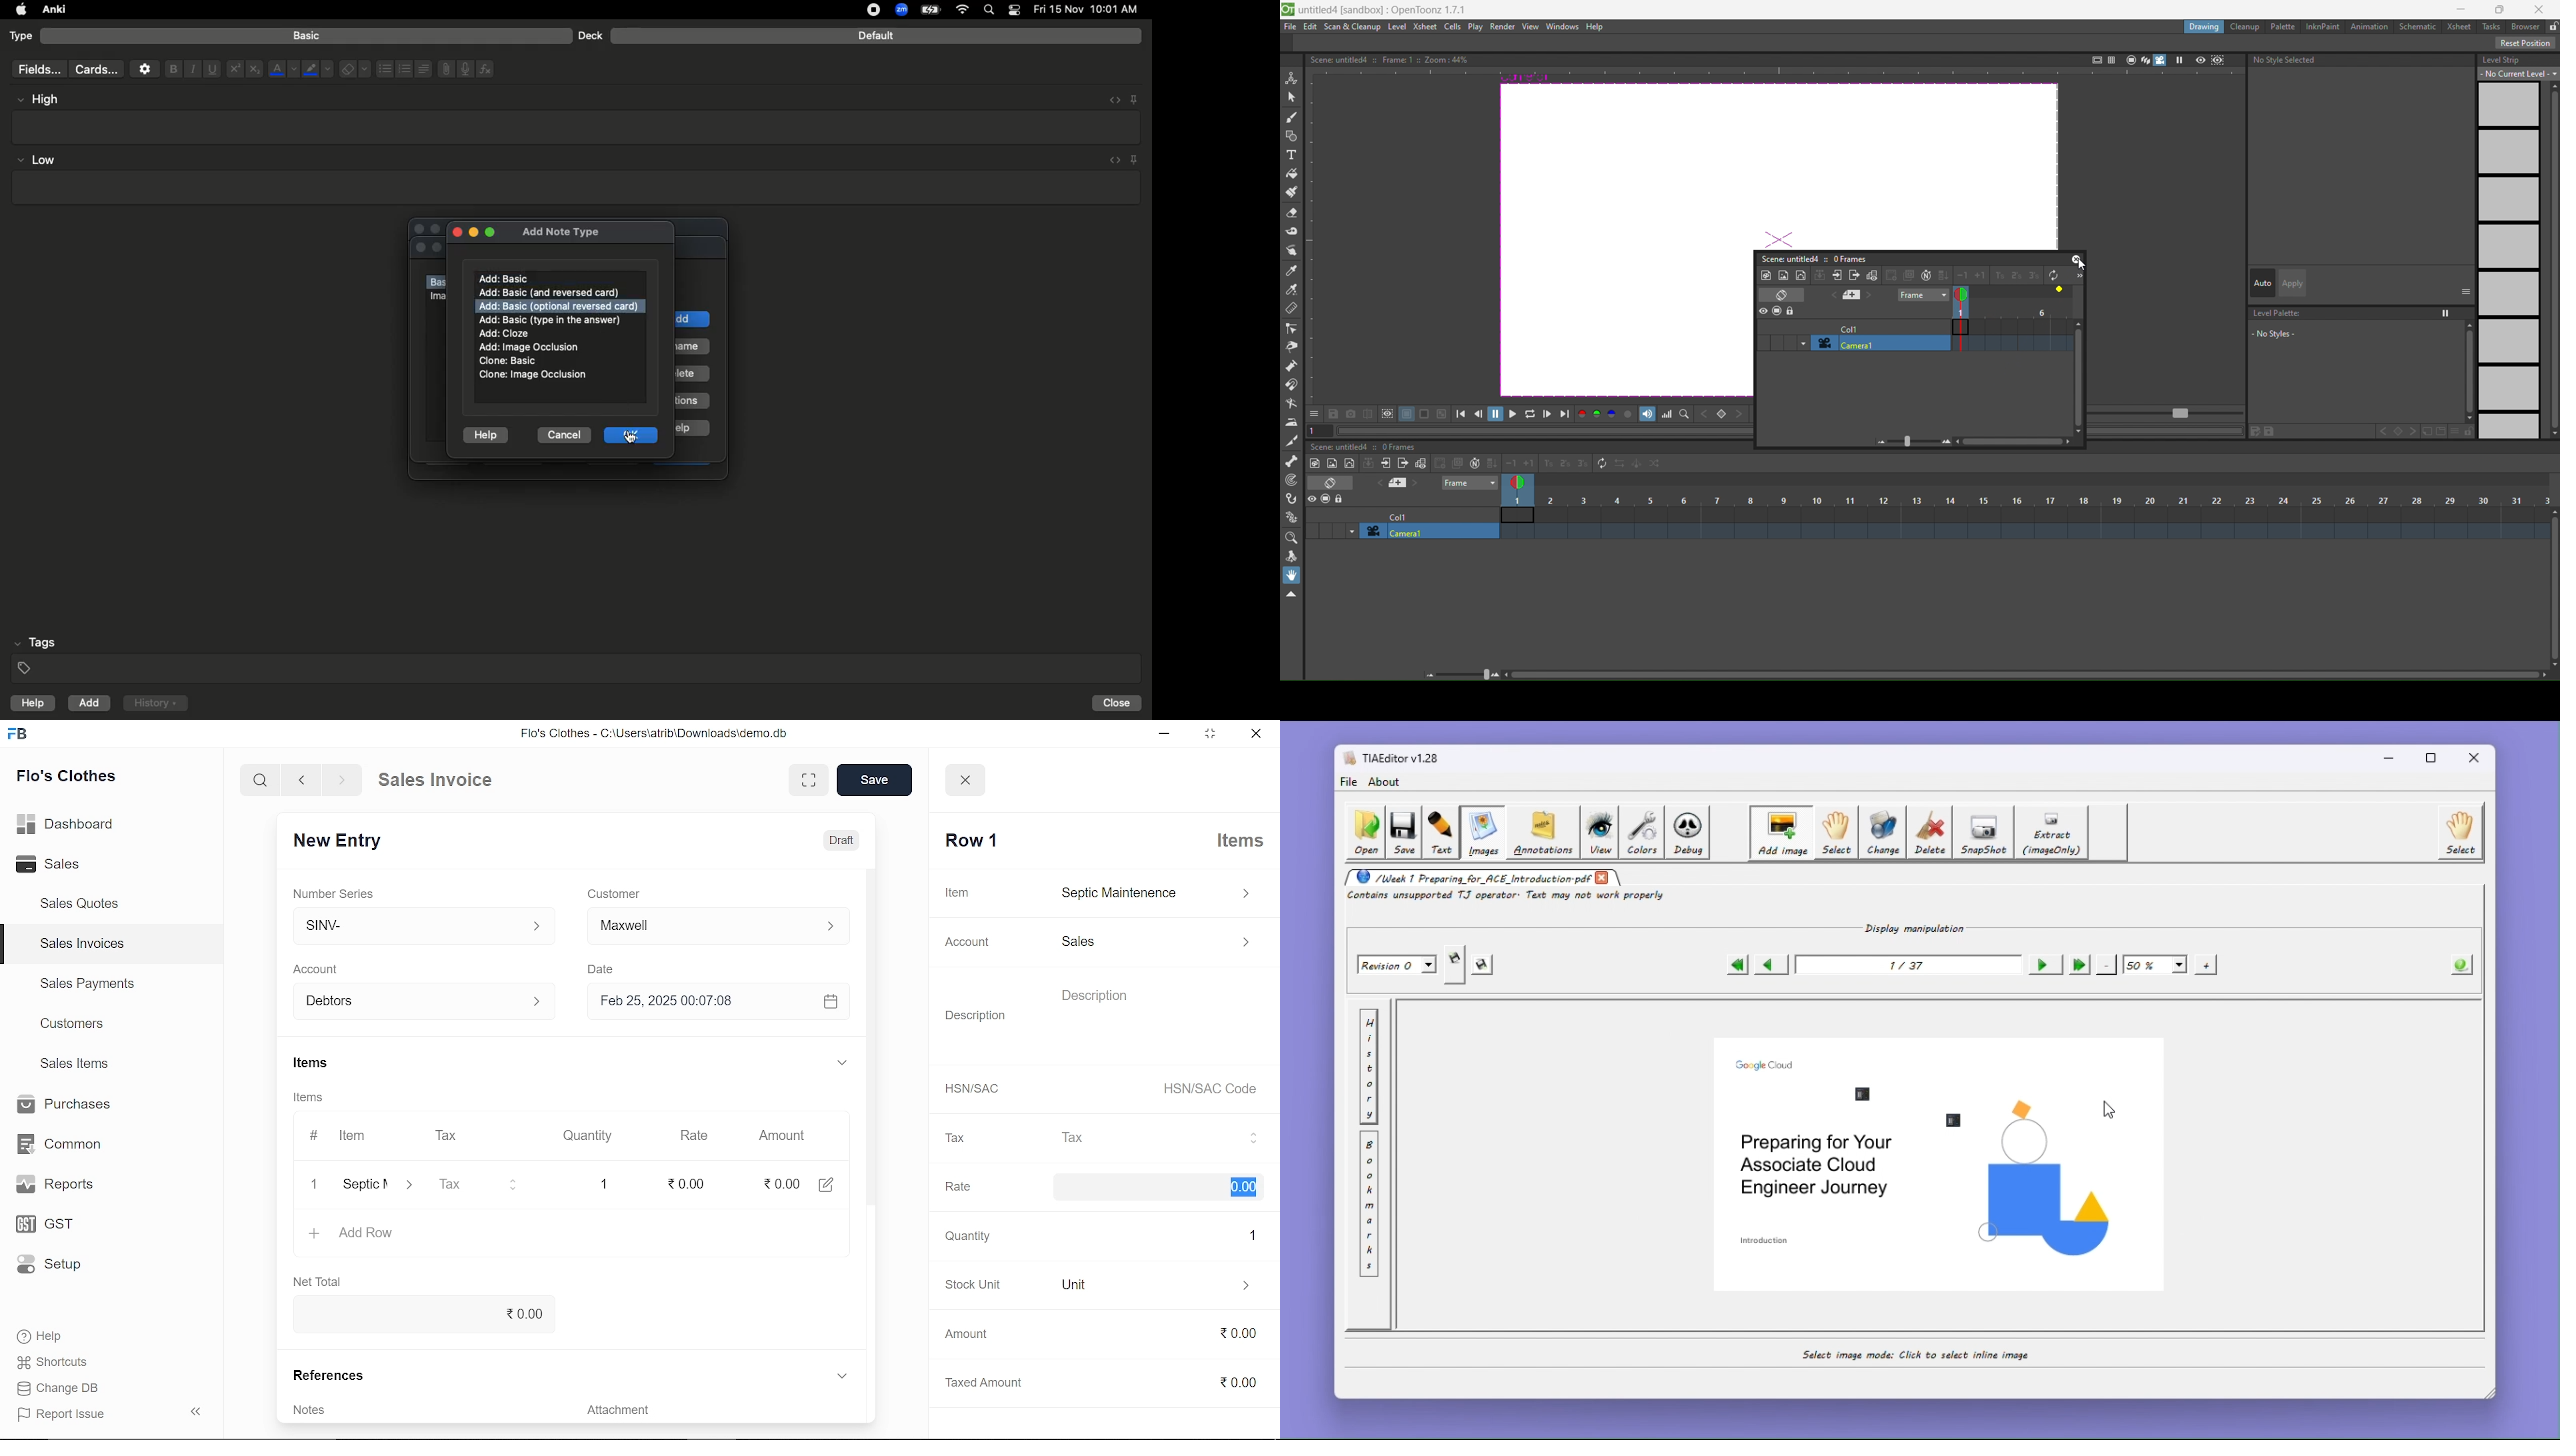 The image size is (2576, 1456). Describe the element at coordinates (315, 1063) in the screenshot. I see `Items` at that location.